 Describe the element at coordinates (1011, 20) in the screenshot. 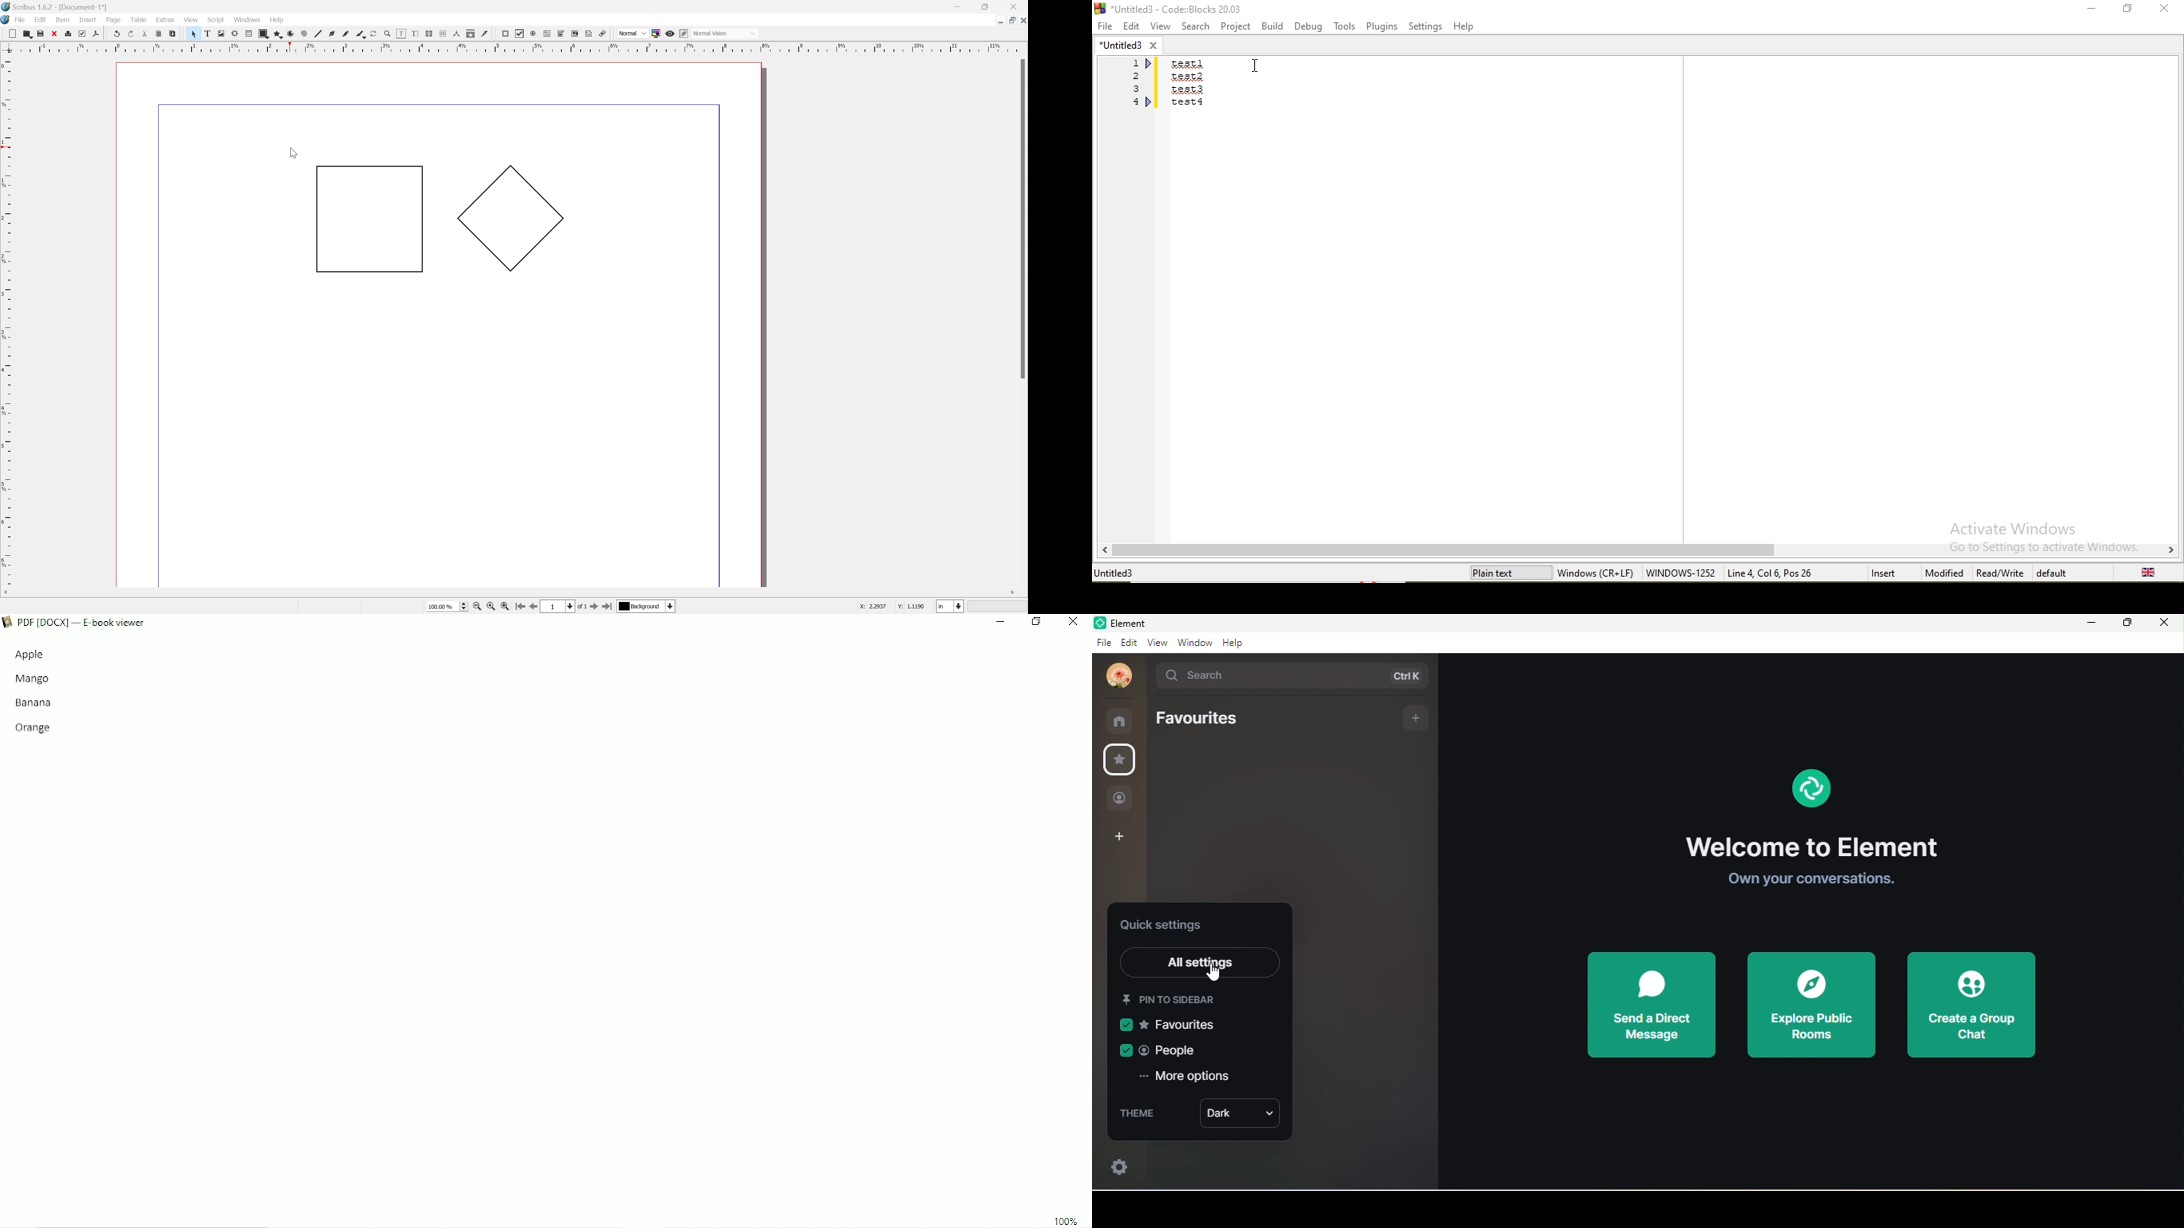

I see `Restore down` at that location.